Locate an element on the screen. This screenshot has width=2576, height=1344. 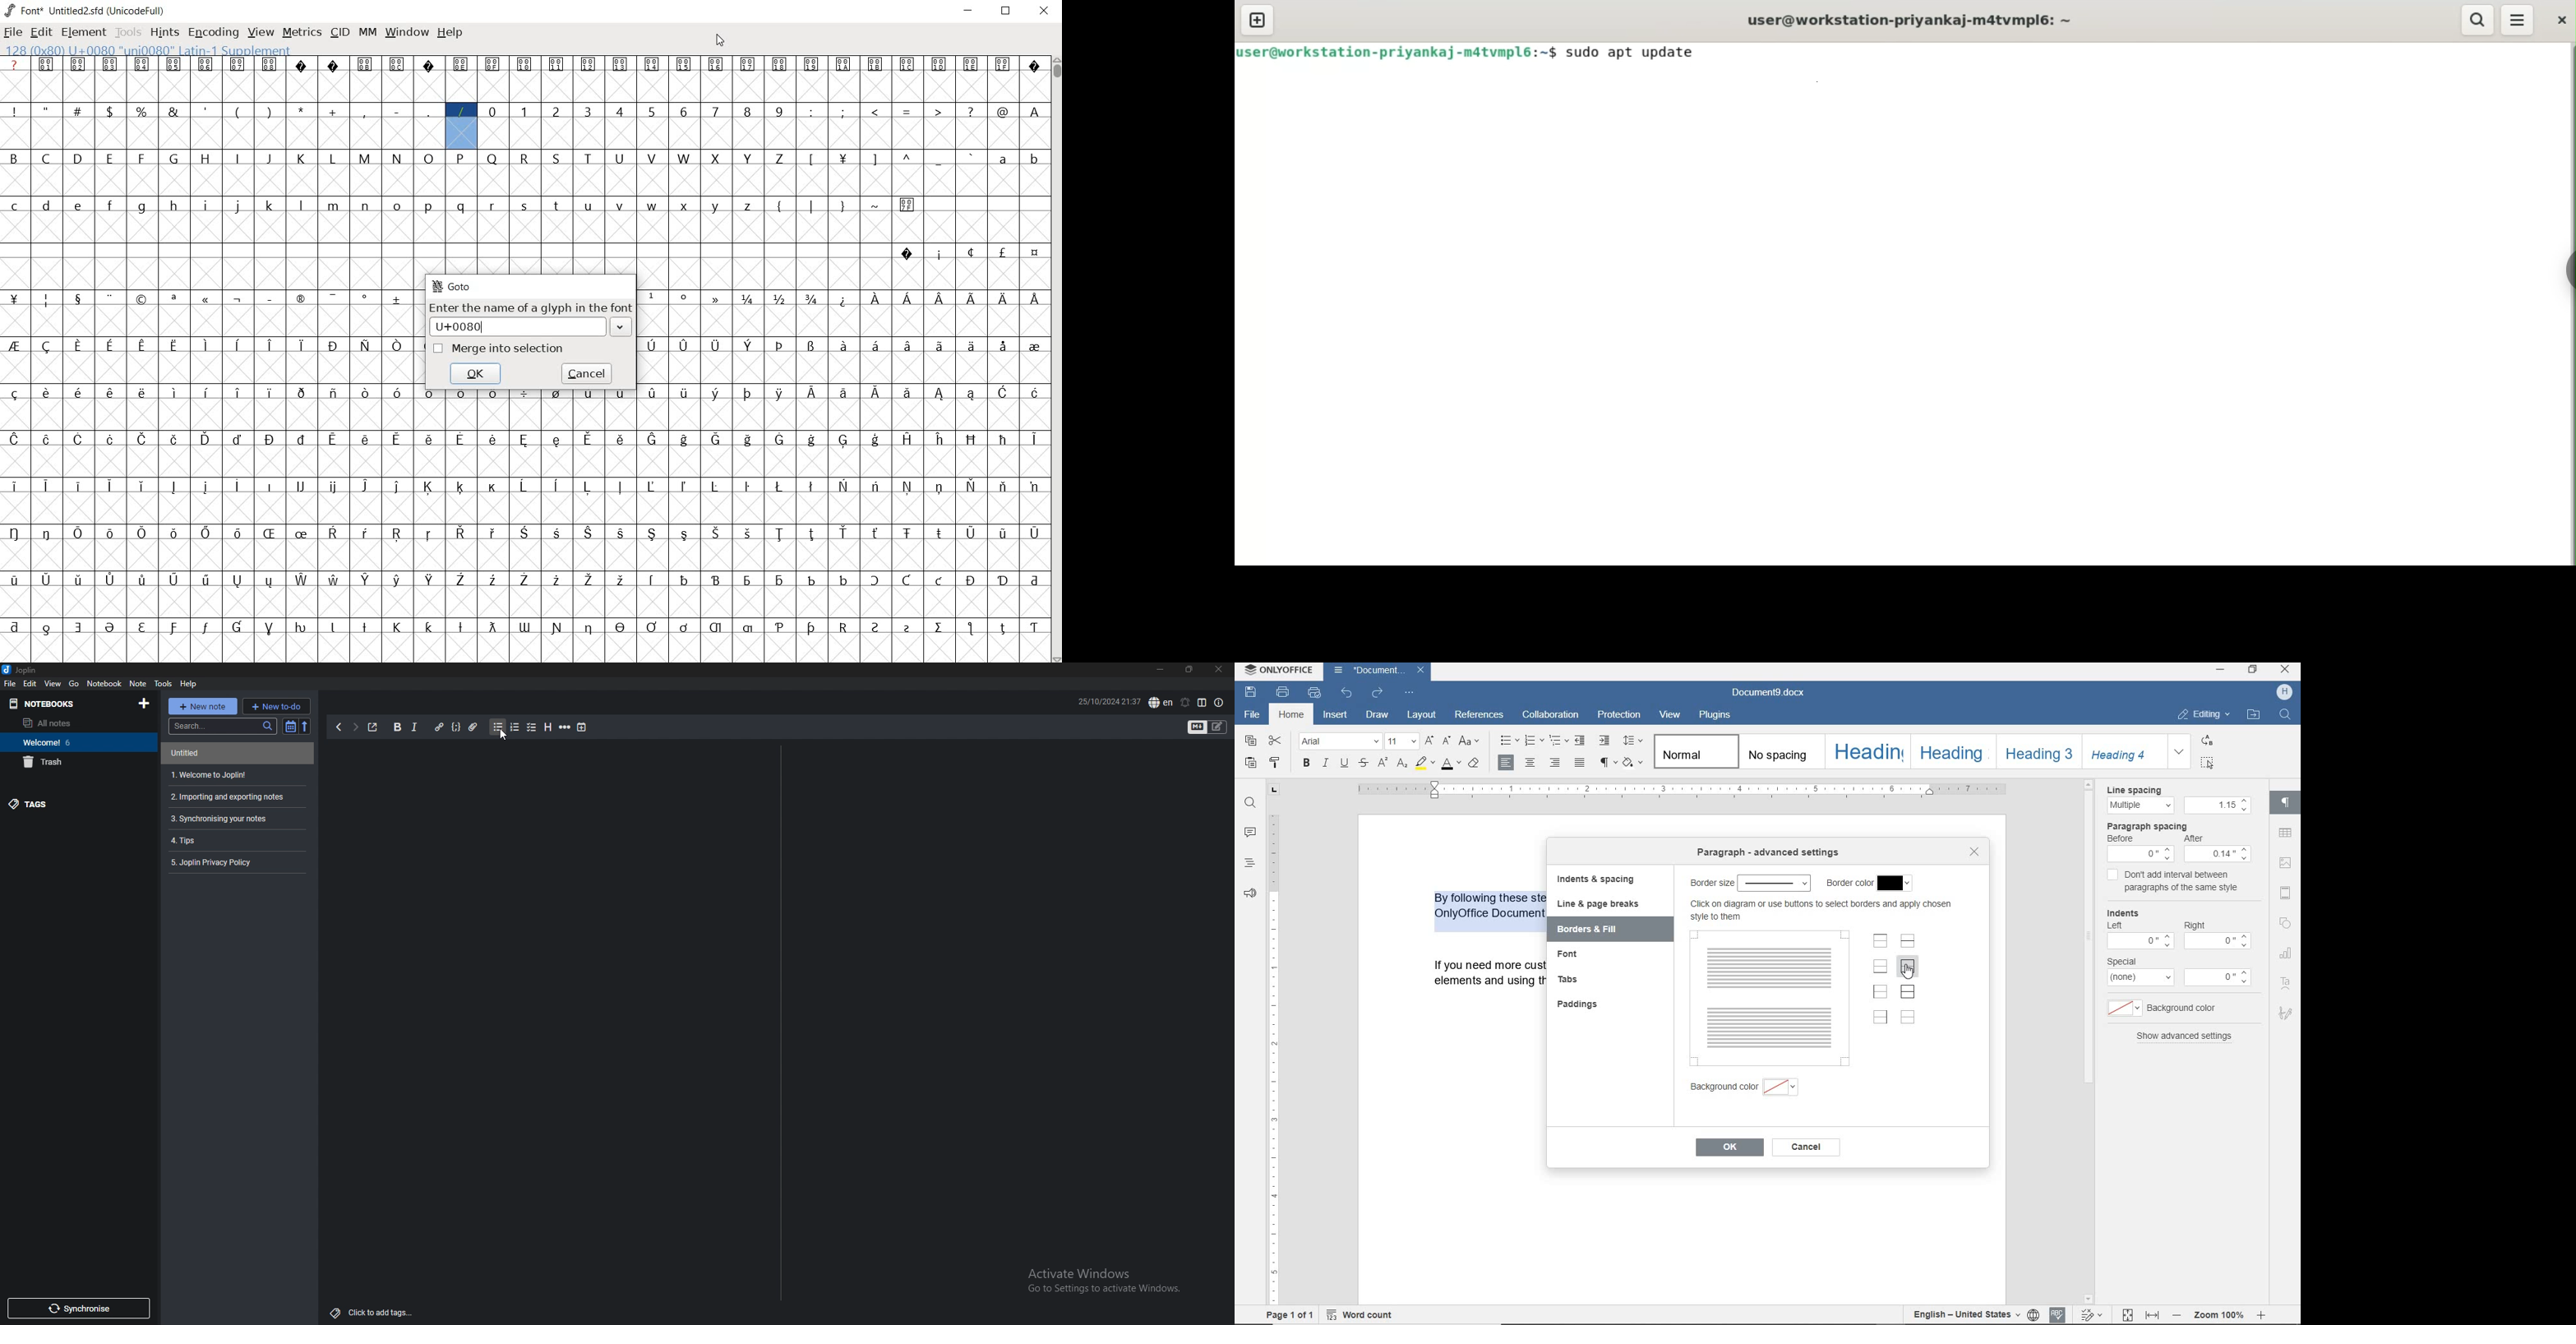
glyph is located at coordinates (812, 206).